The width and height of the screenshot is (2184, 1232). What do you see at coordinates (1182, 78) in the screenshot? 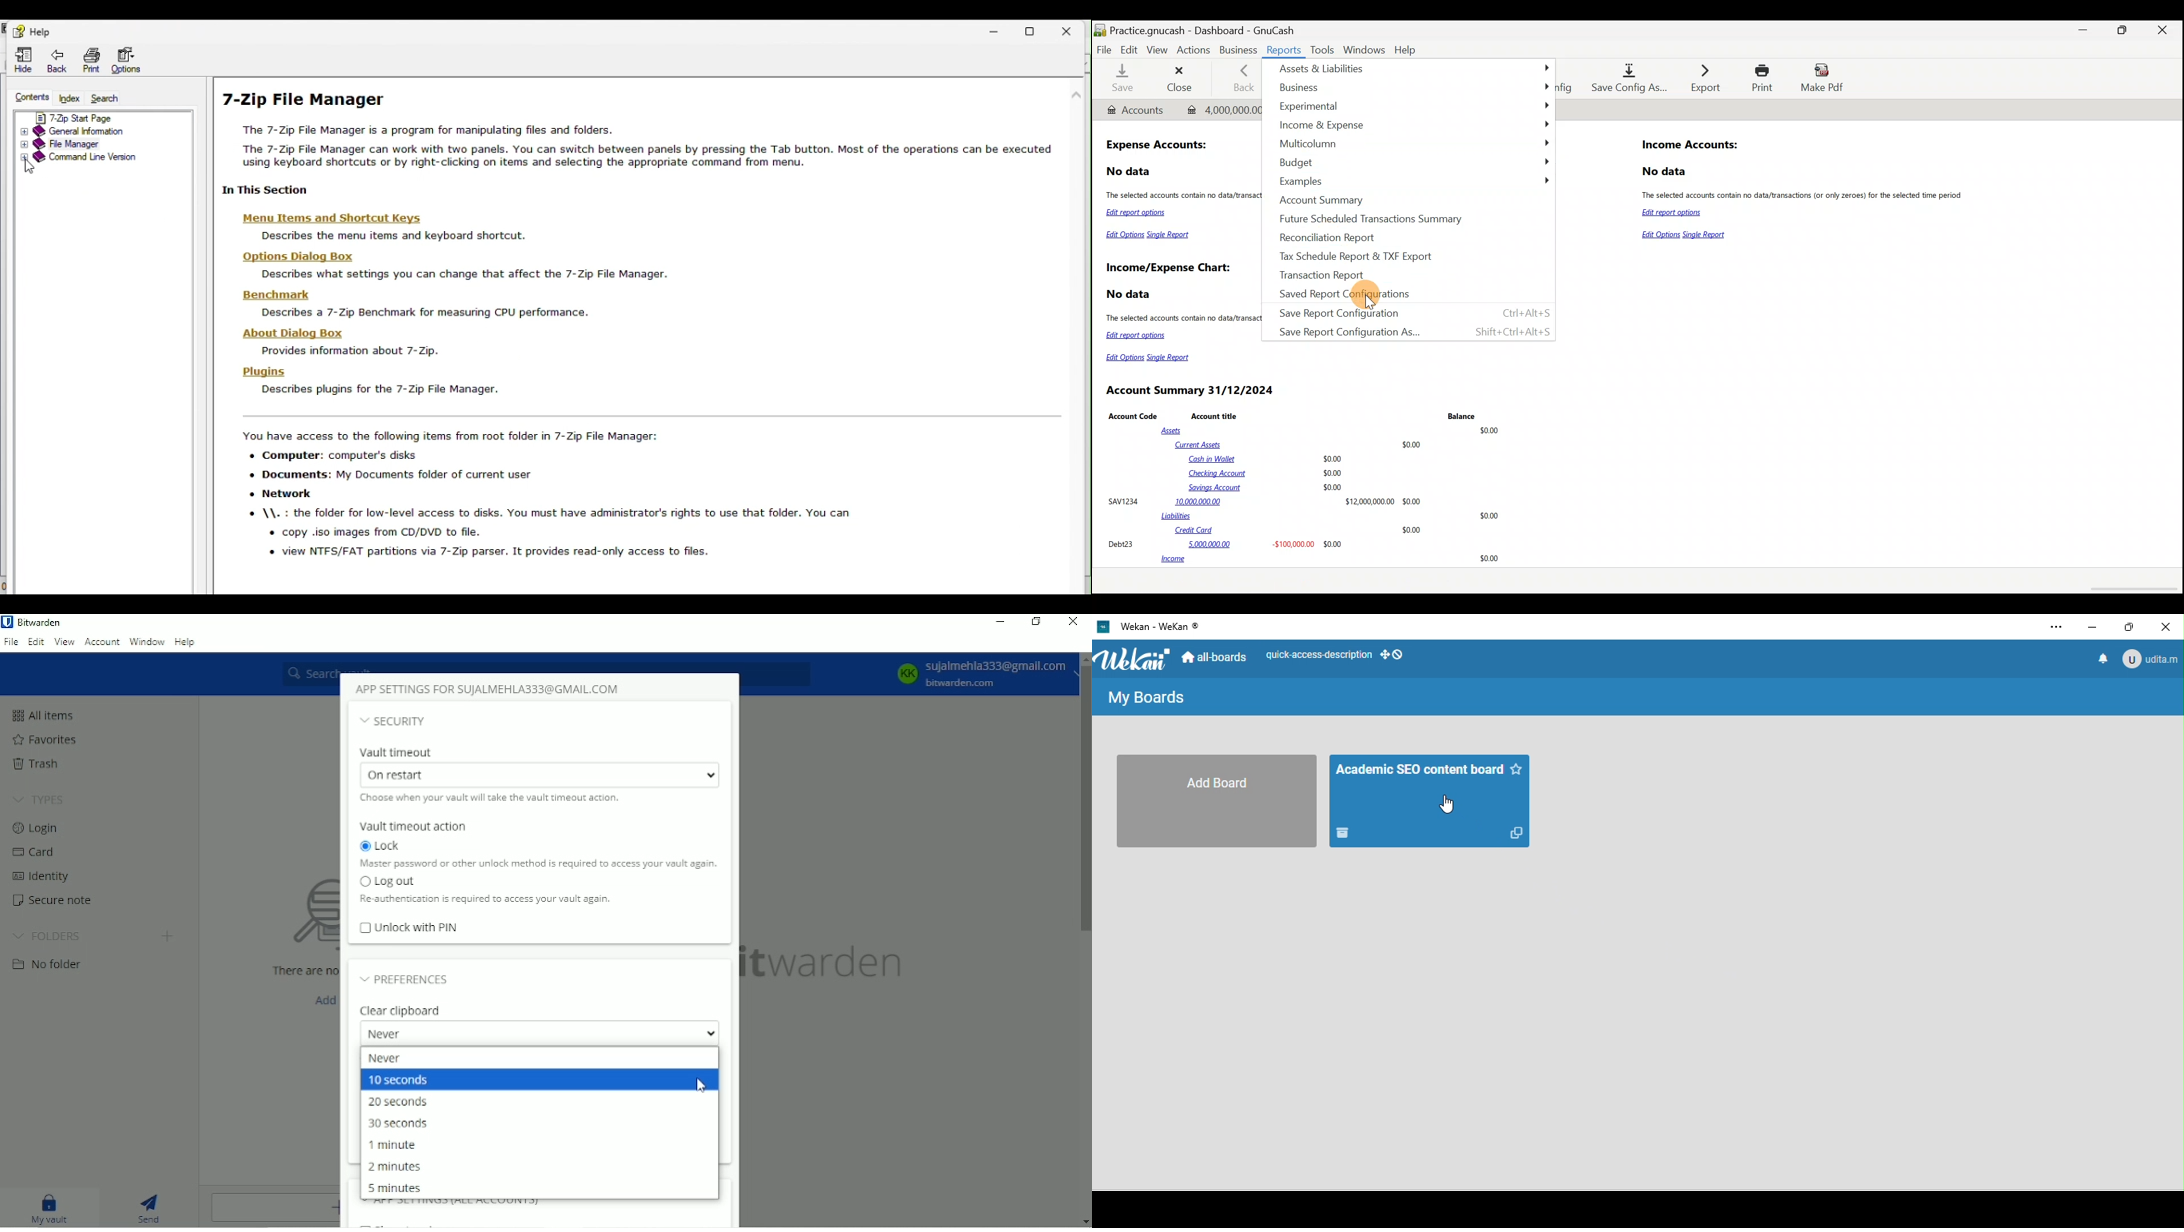
I see `Close` at bounding box center [1182, 78].